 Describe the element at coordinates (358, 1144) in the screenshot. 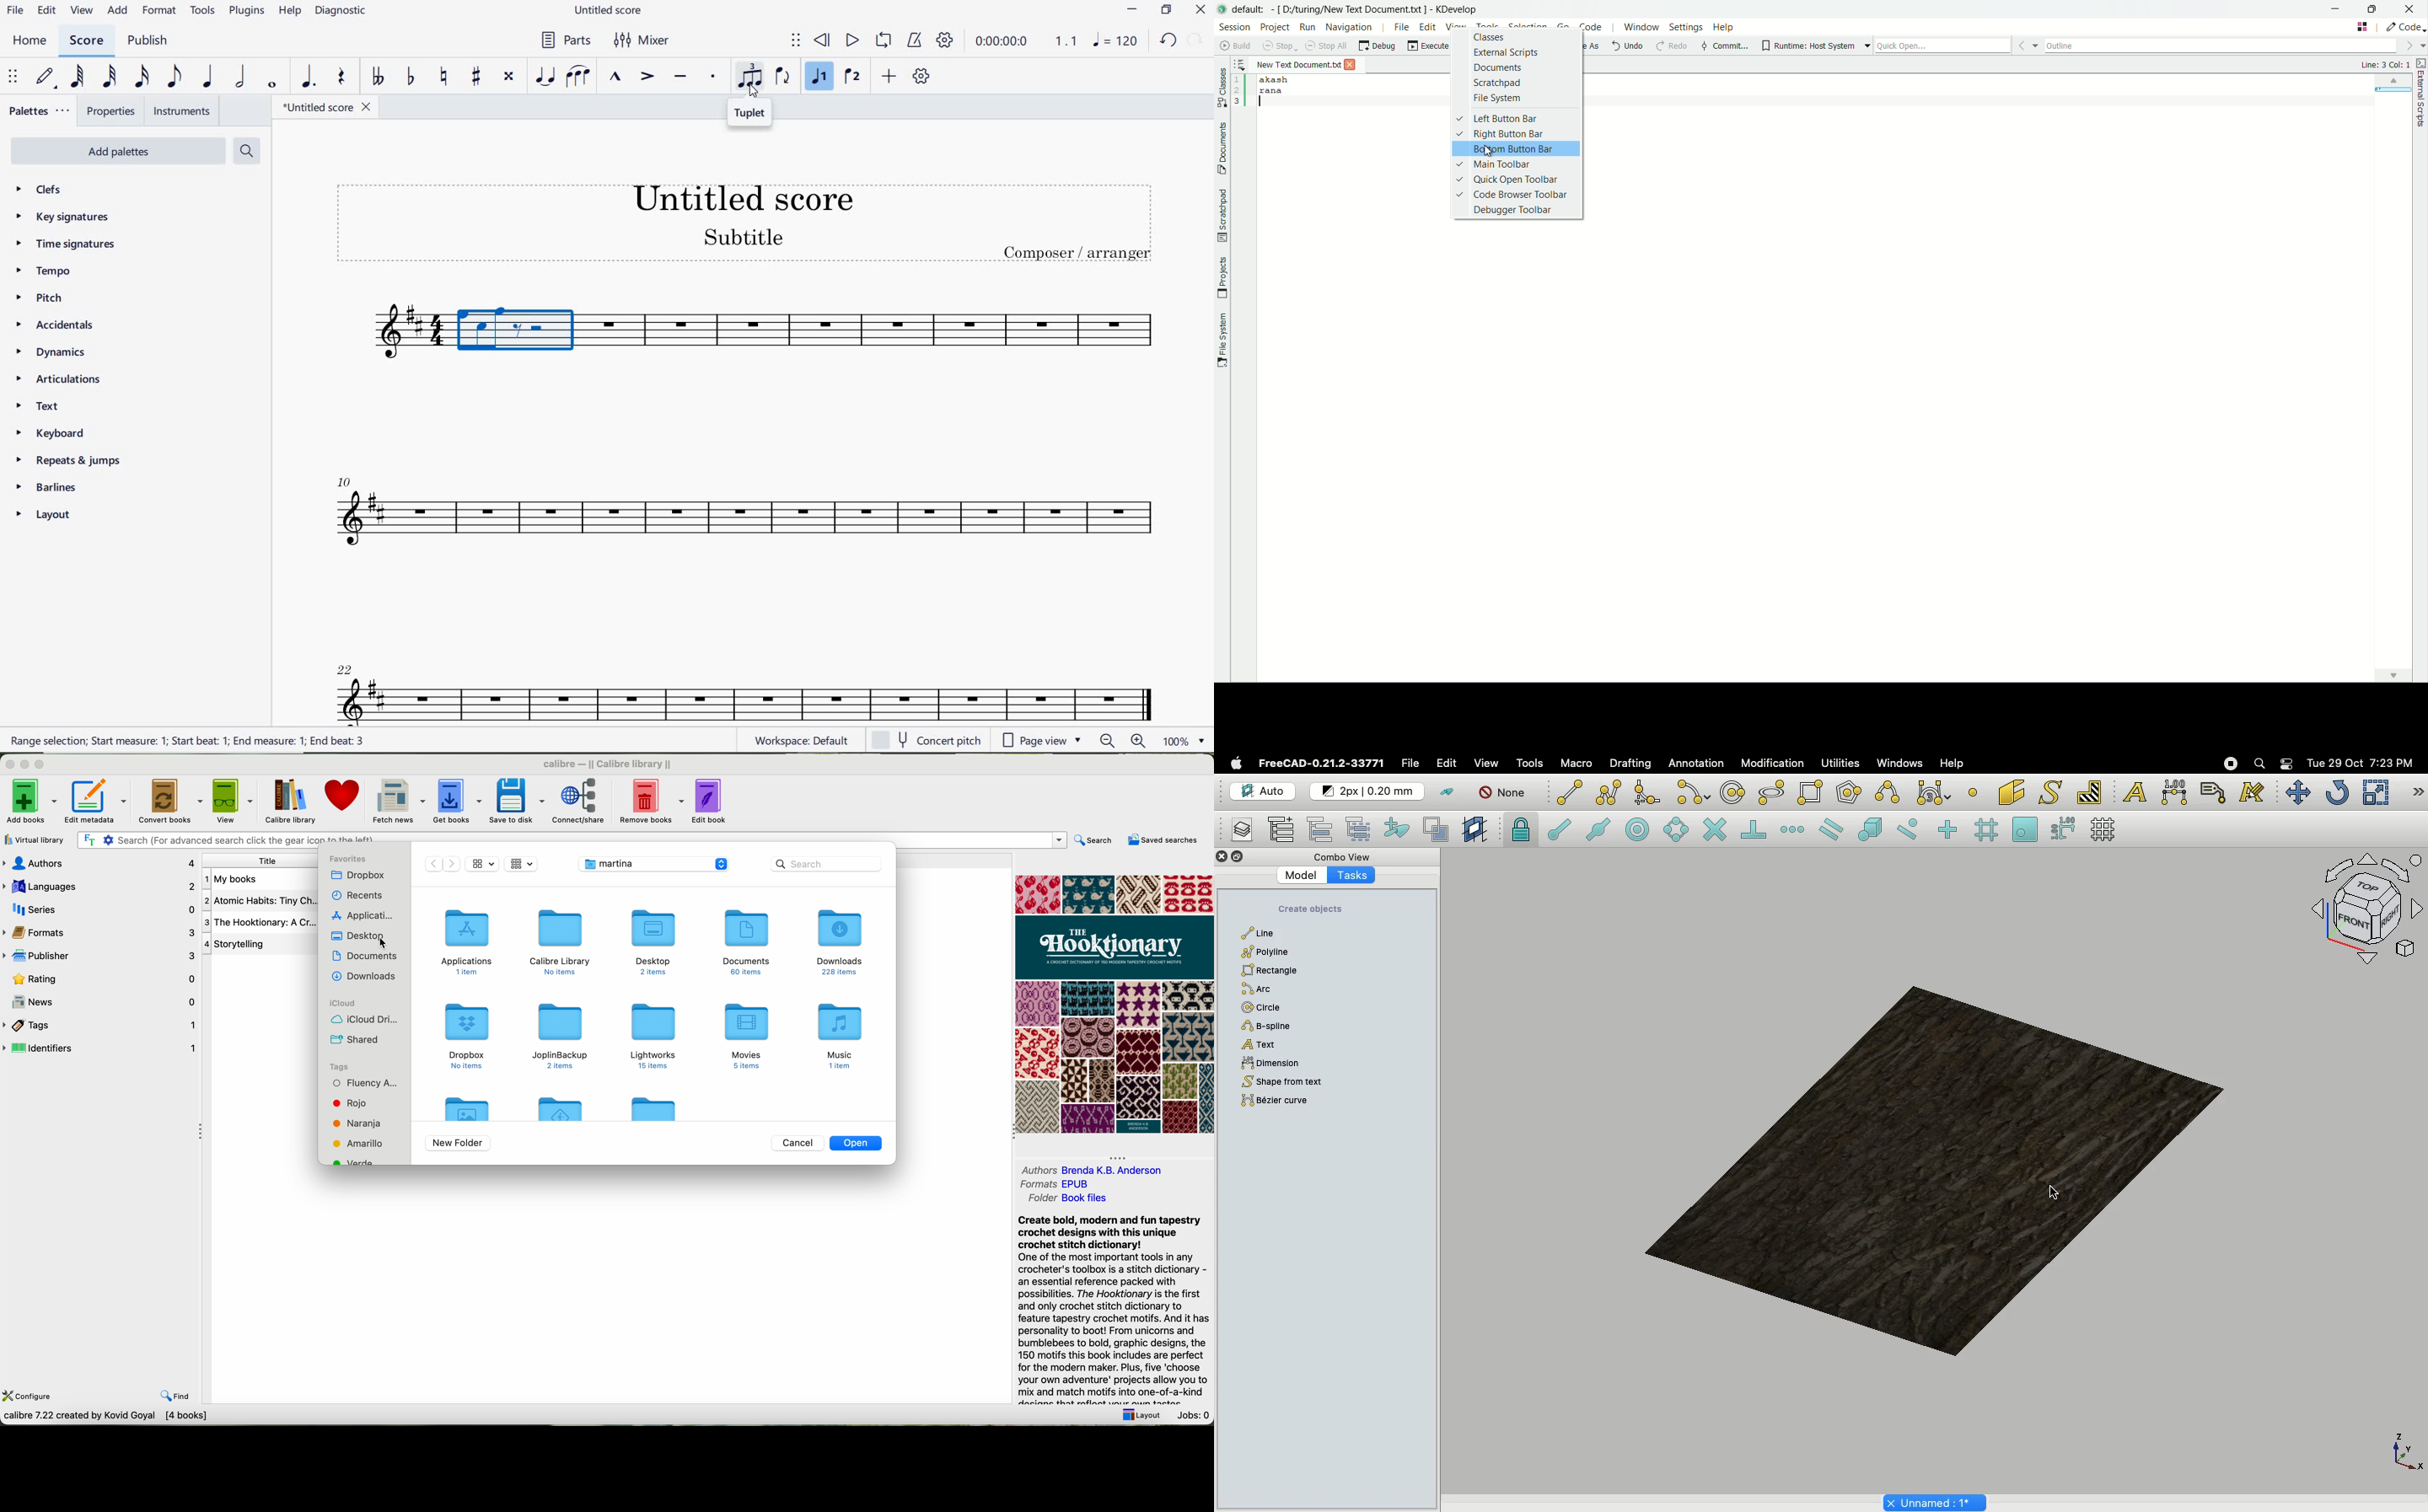

I see `yellow tag` at that location.